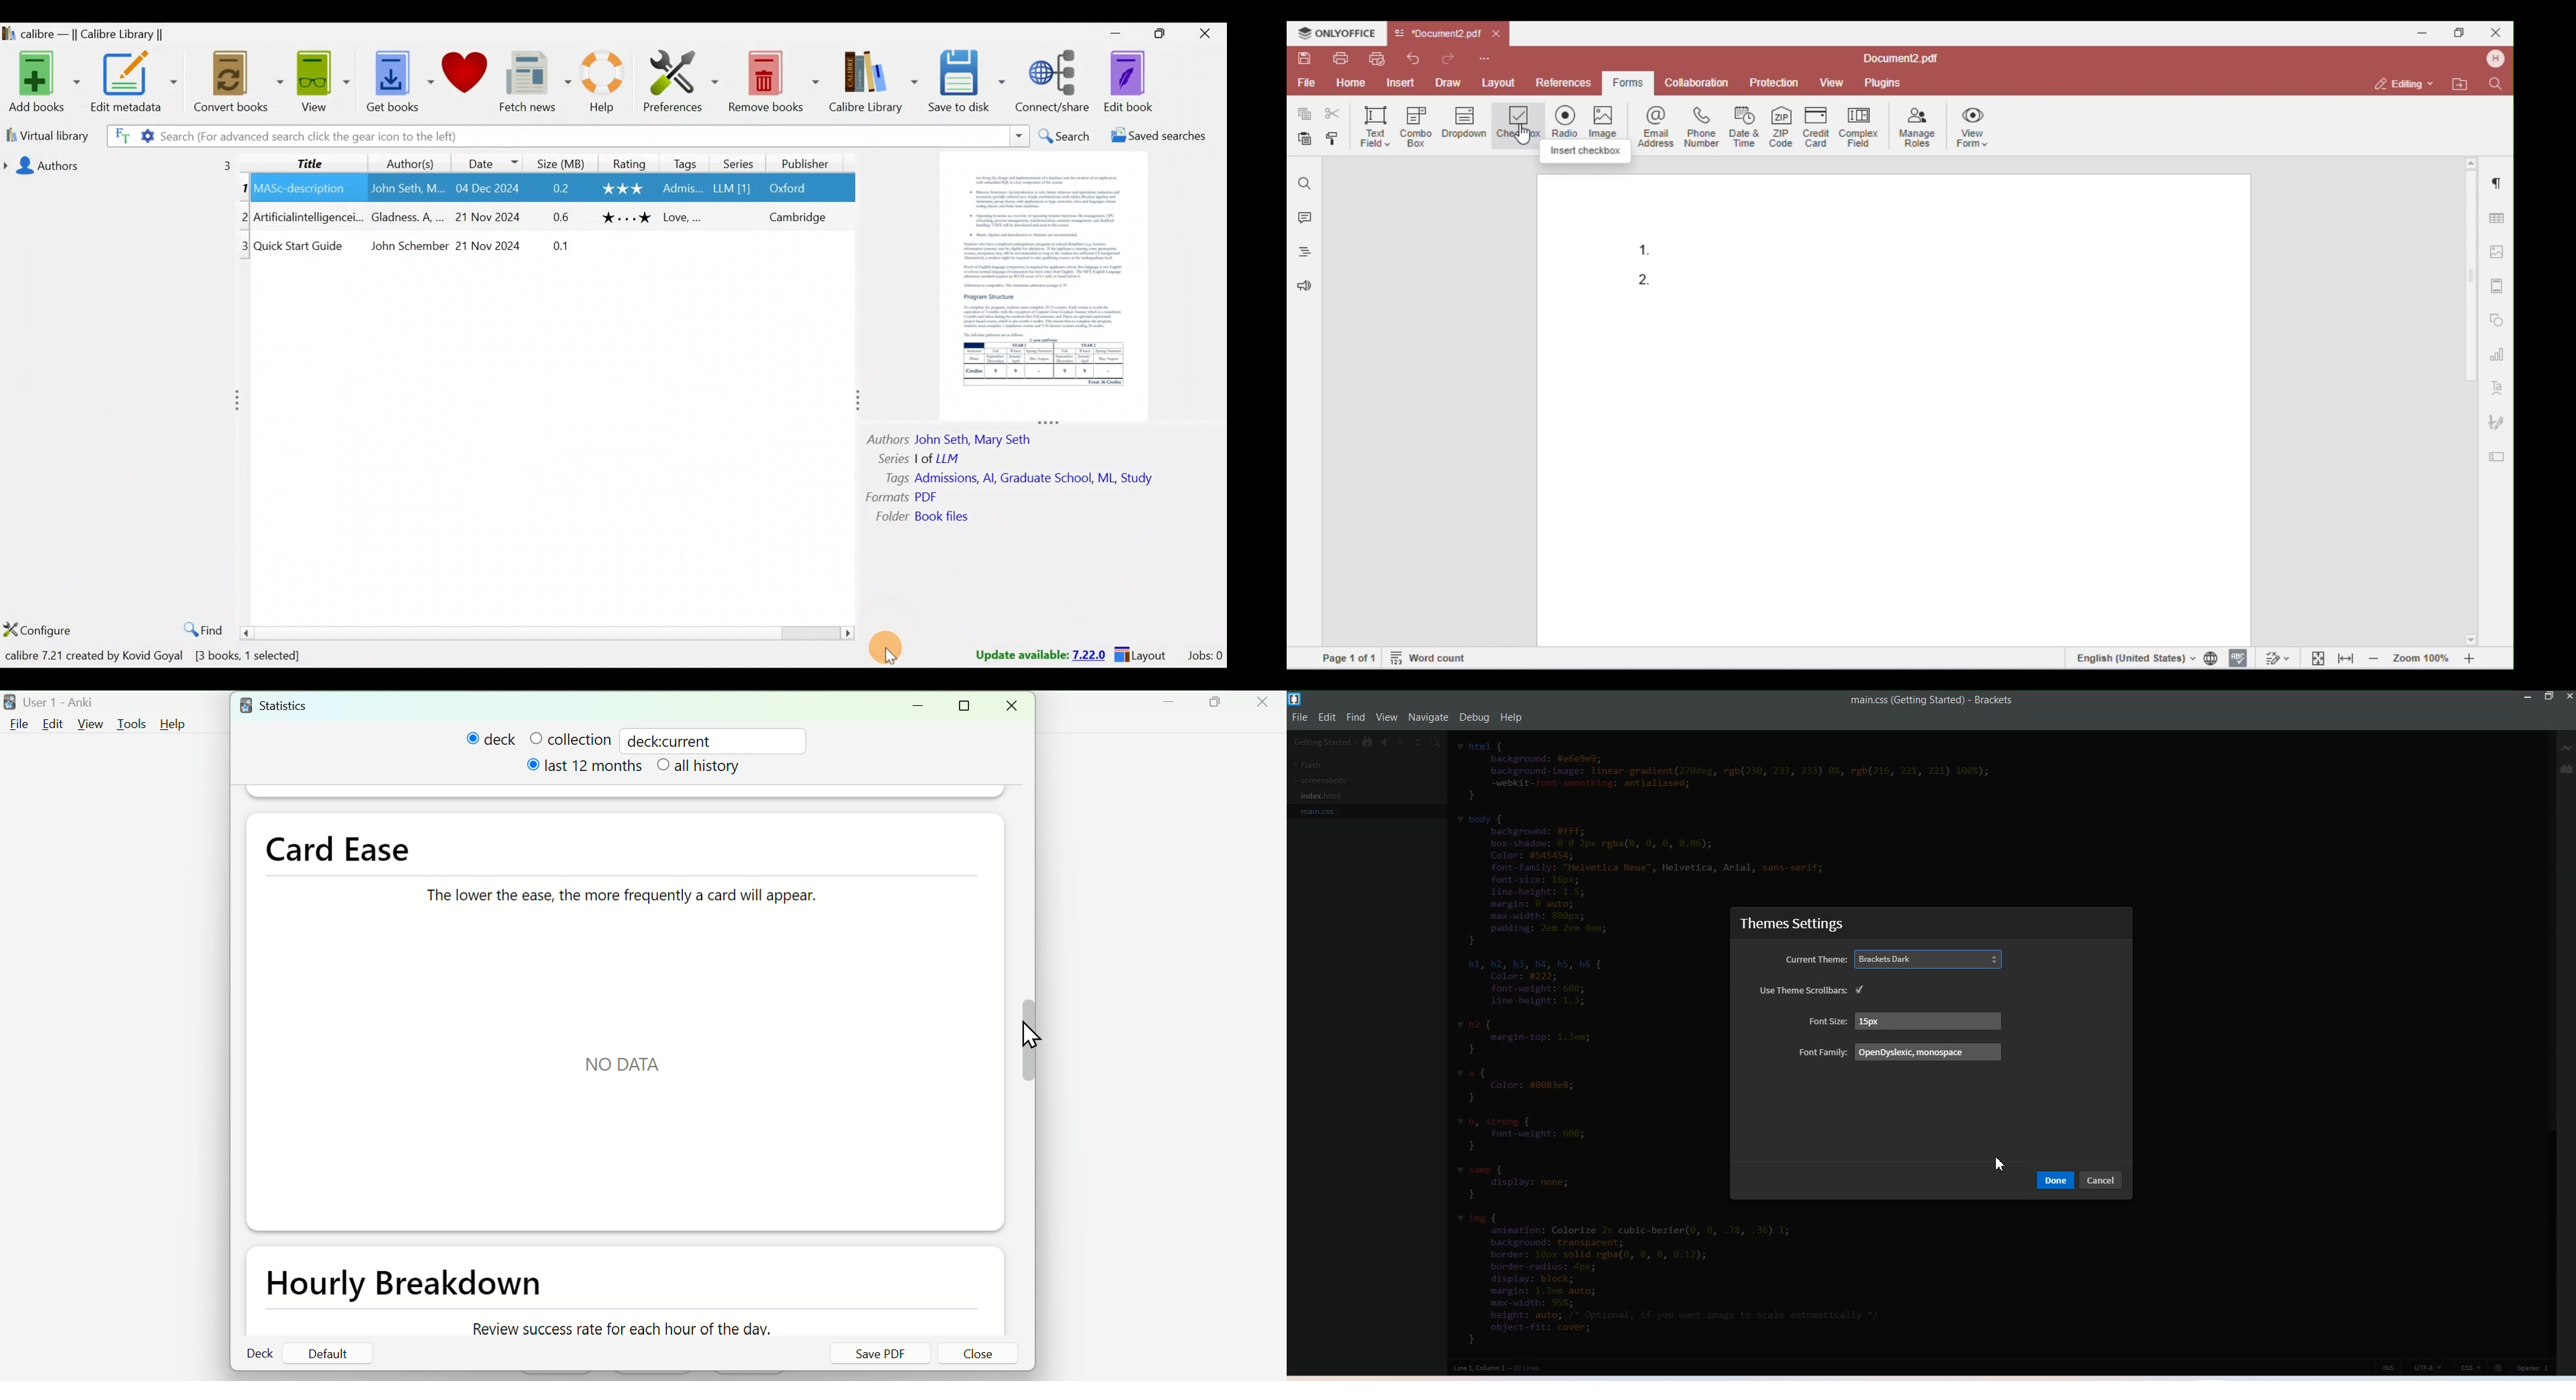 This screenshot has width=2576, height=1400. I want to click on Close, so click(979, 1355).